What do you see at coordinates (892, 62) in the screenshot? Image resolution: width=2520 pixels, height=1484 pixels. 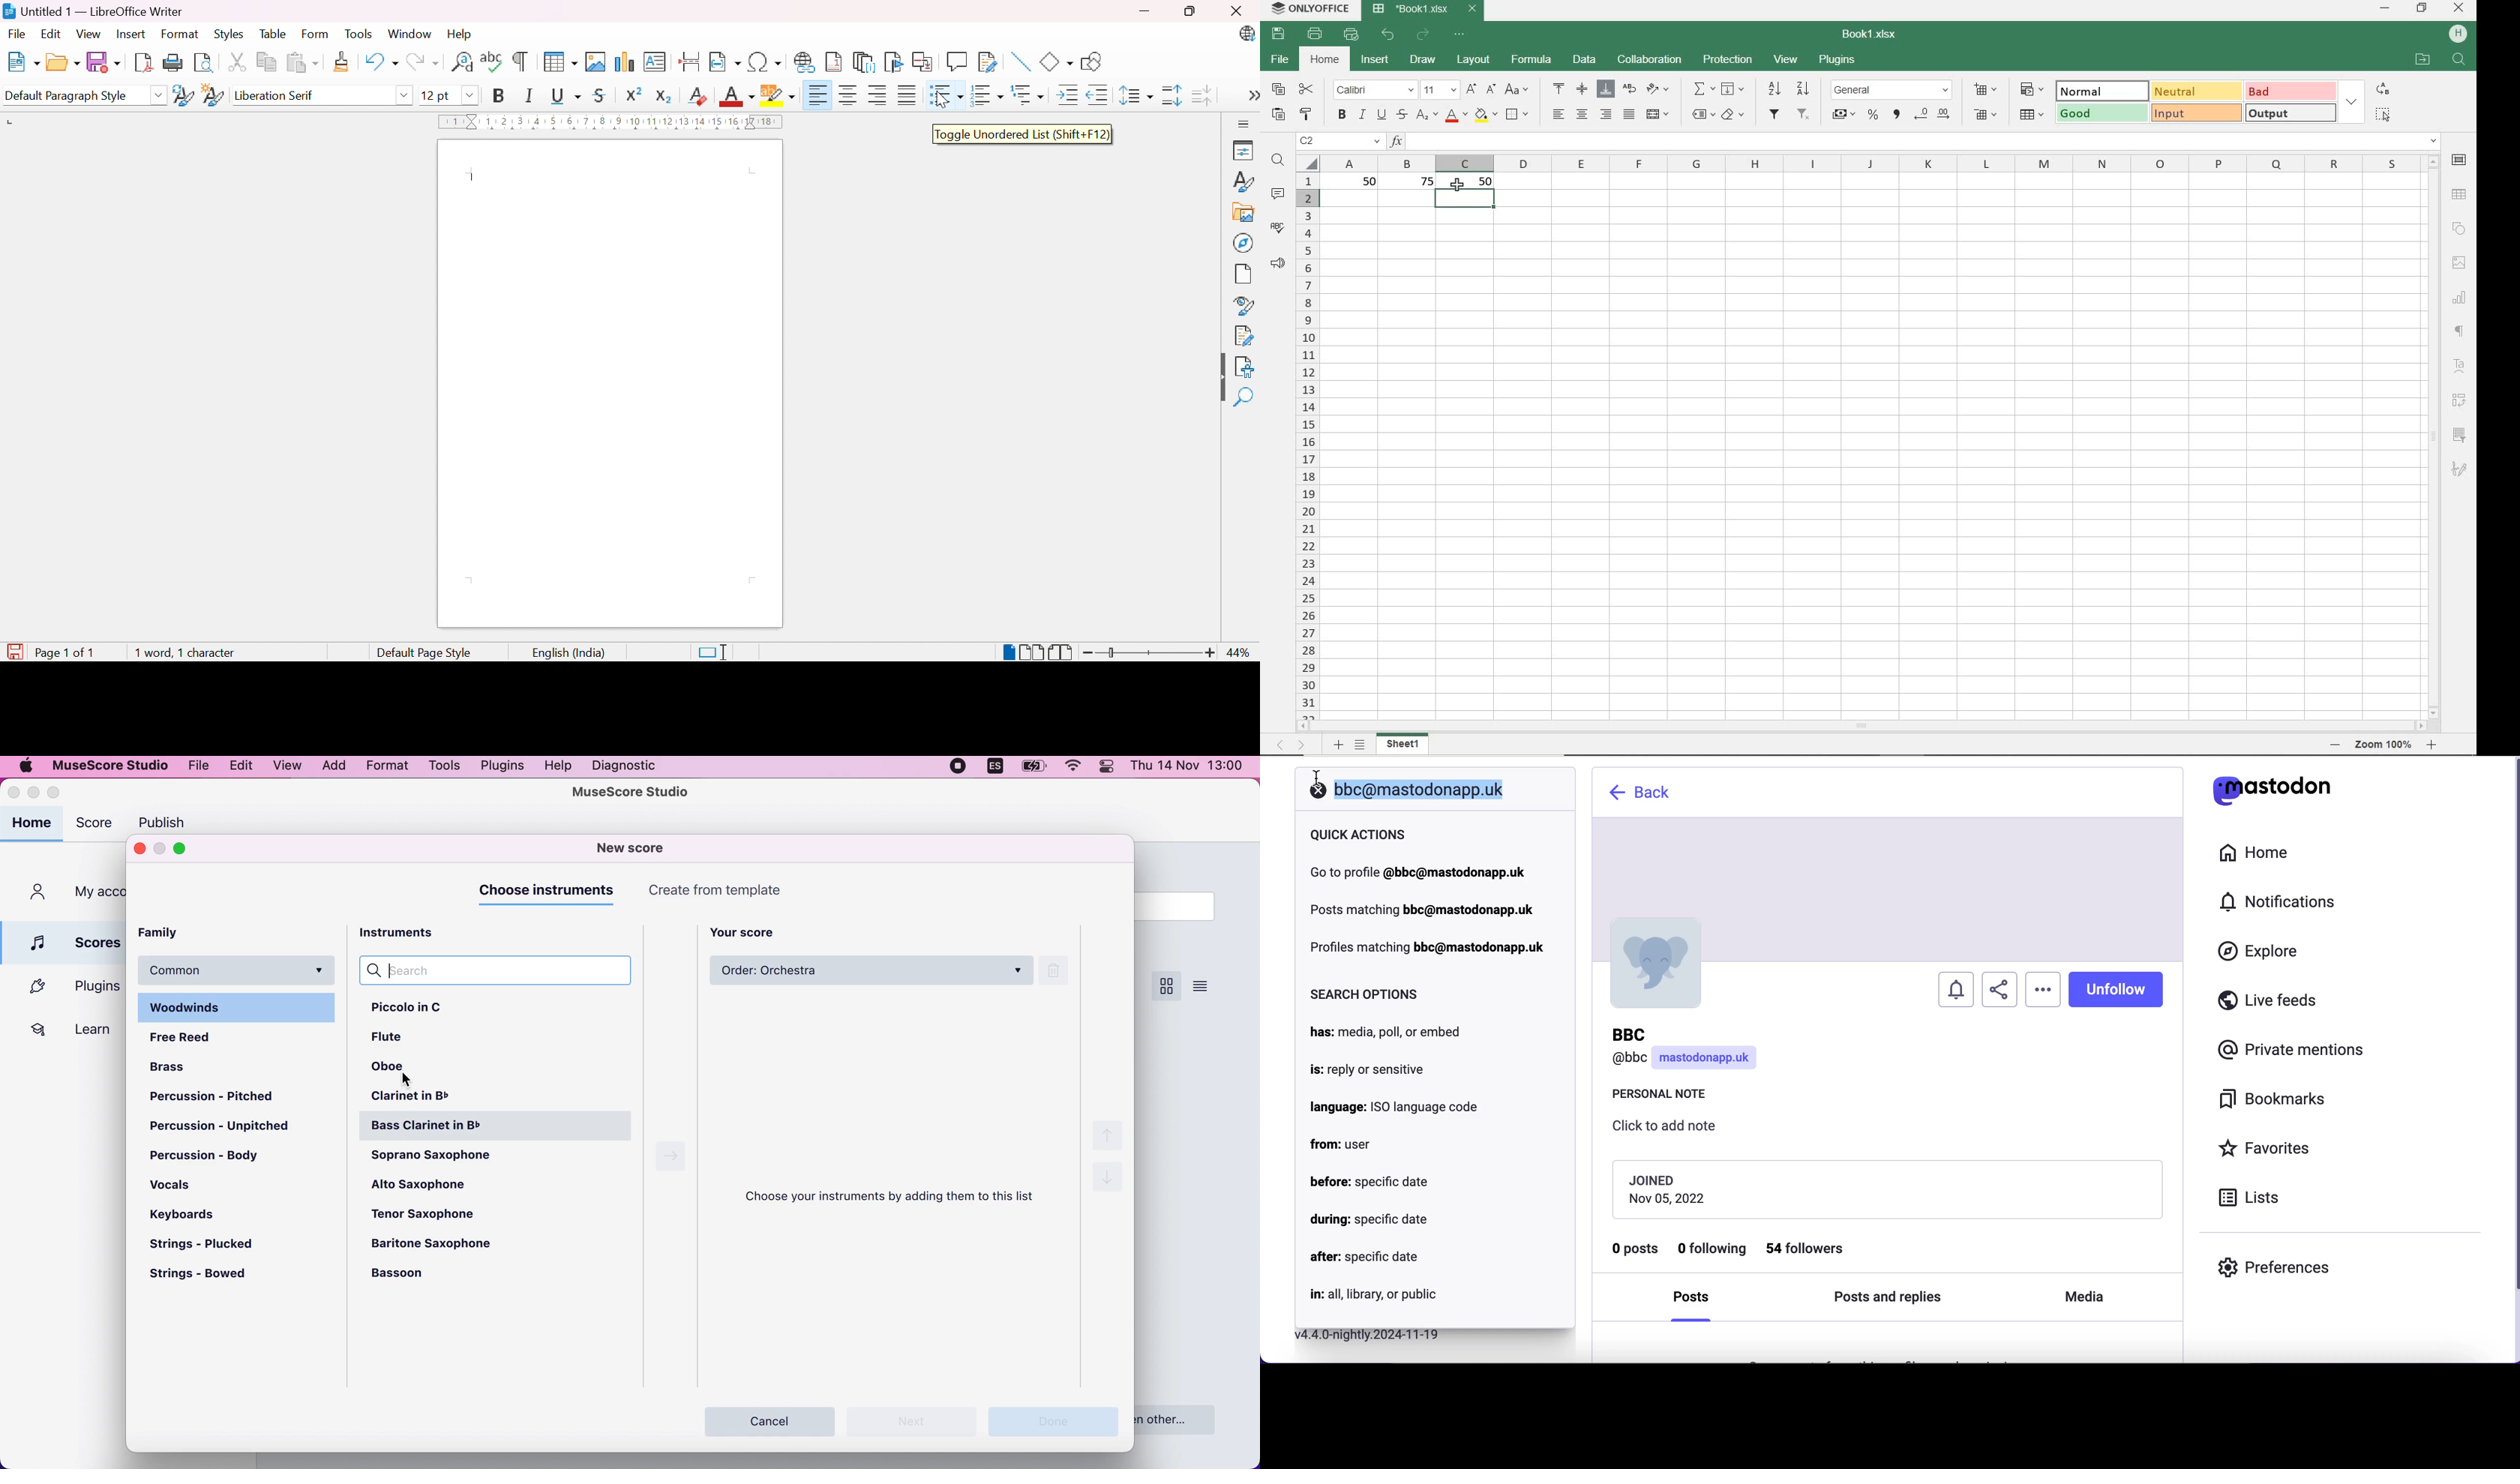 I see `Insert bookmark` at bounding box center [892, 62].